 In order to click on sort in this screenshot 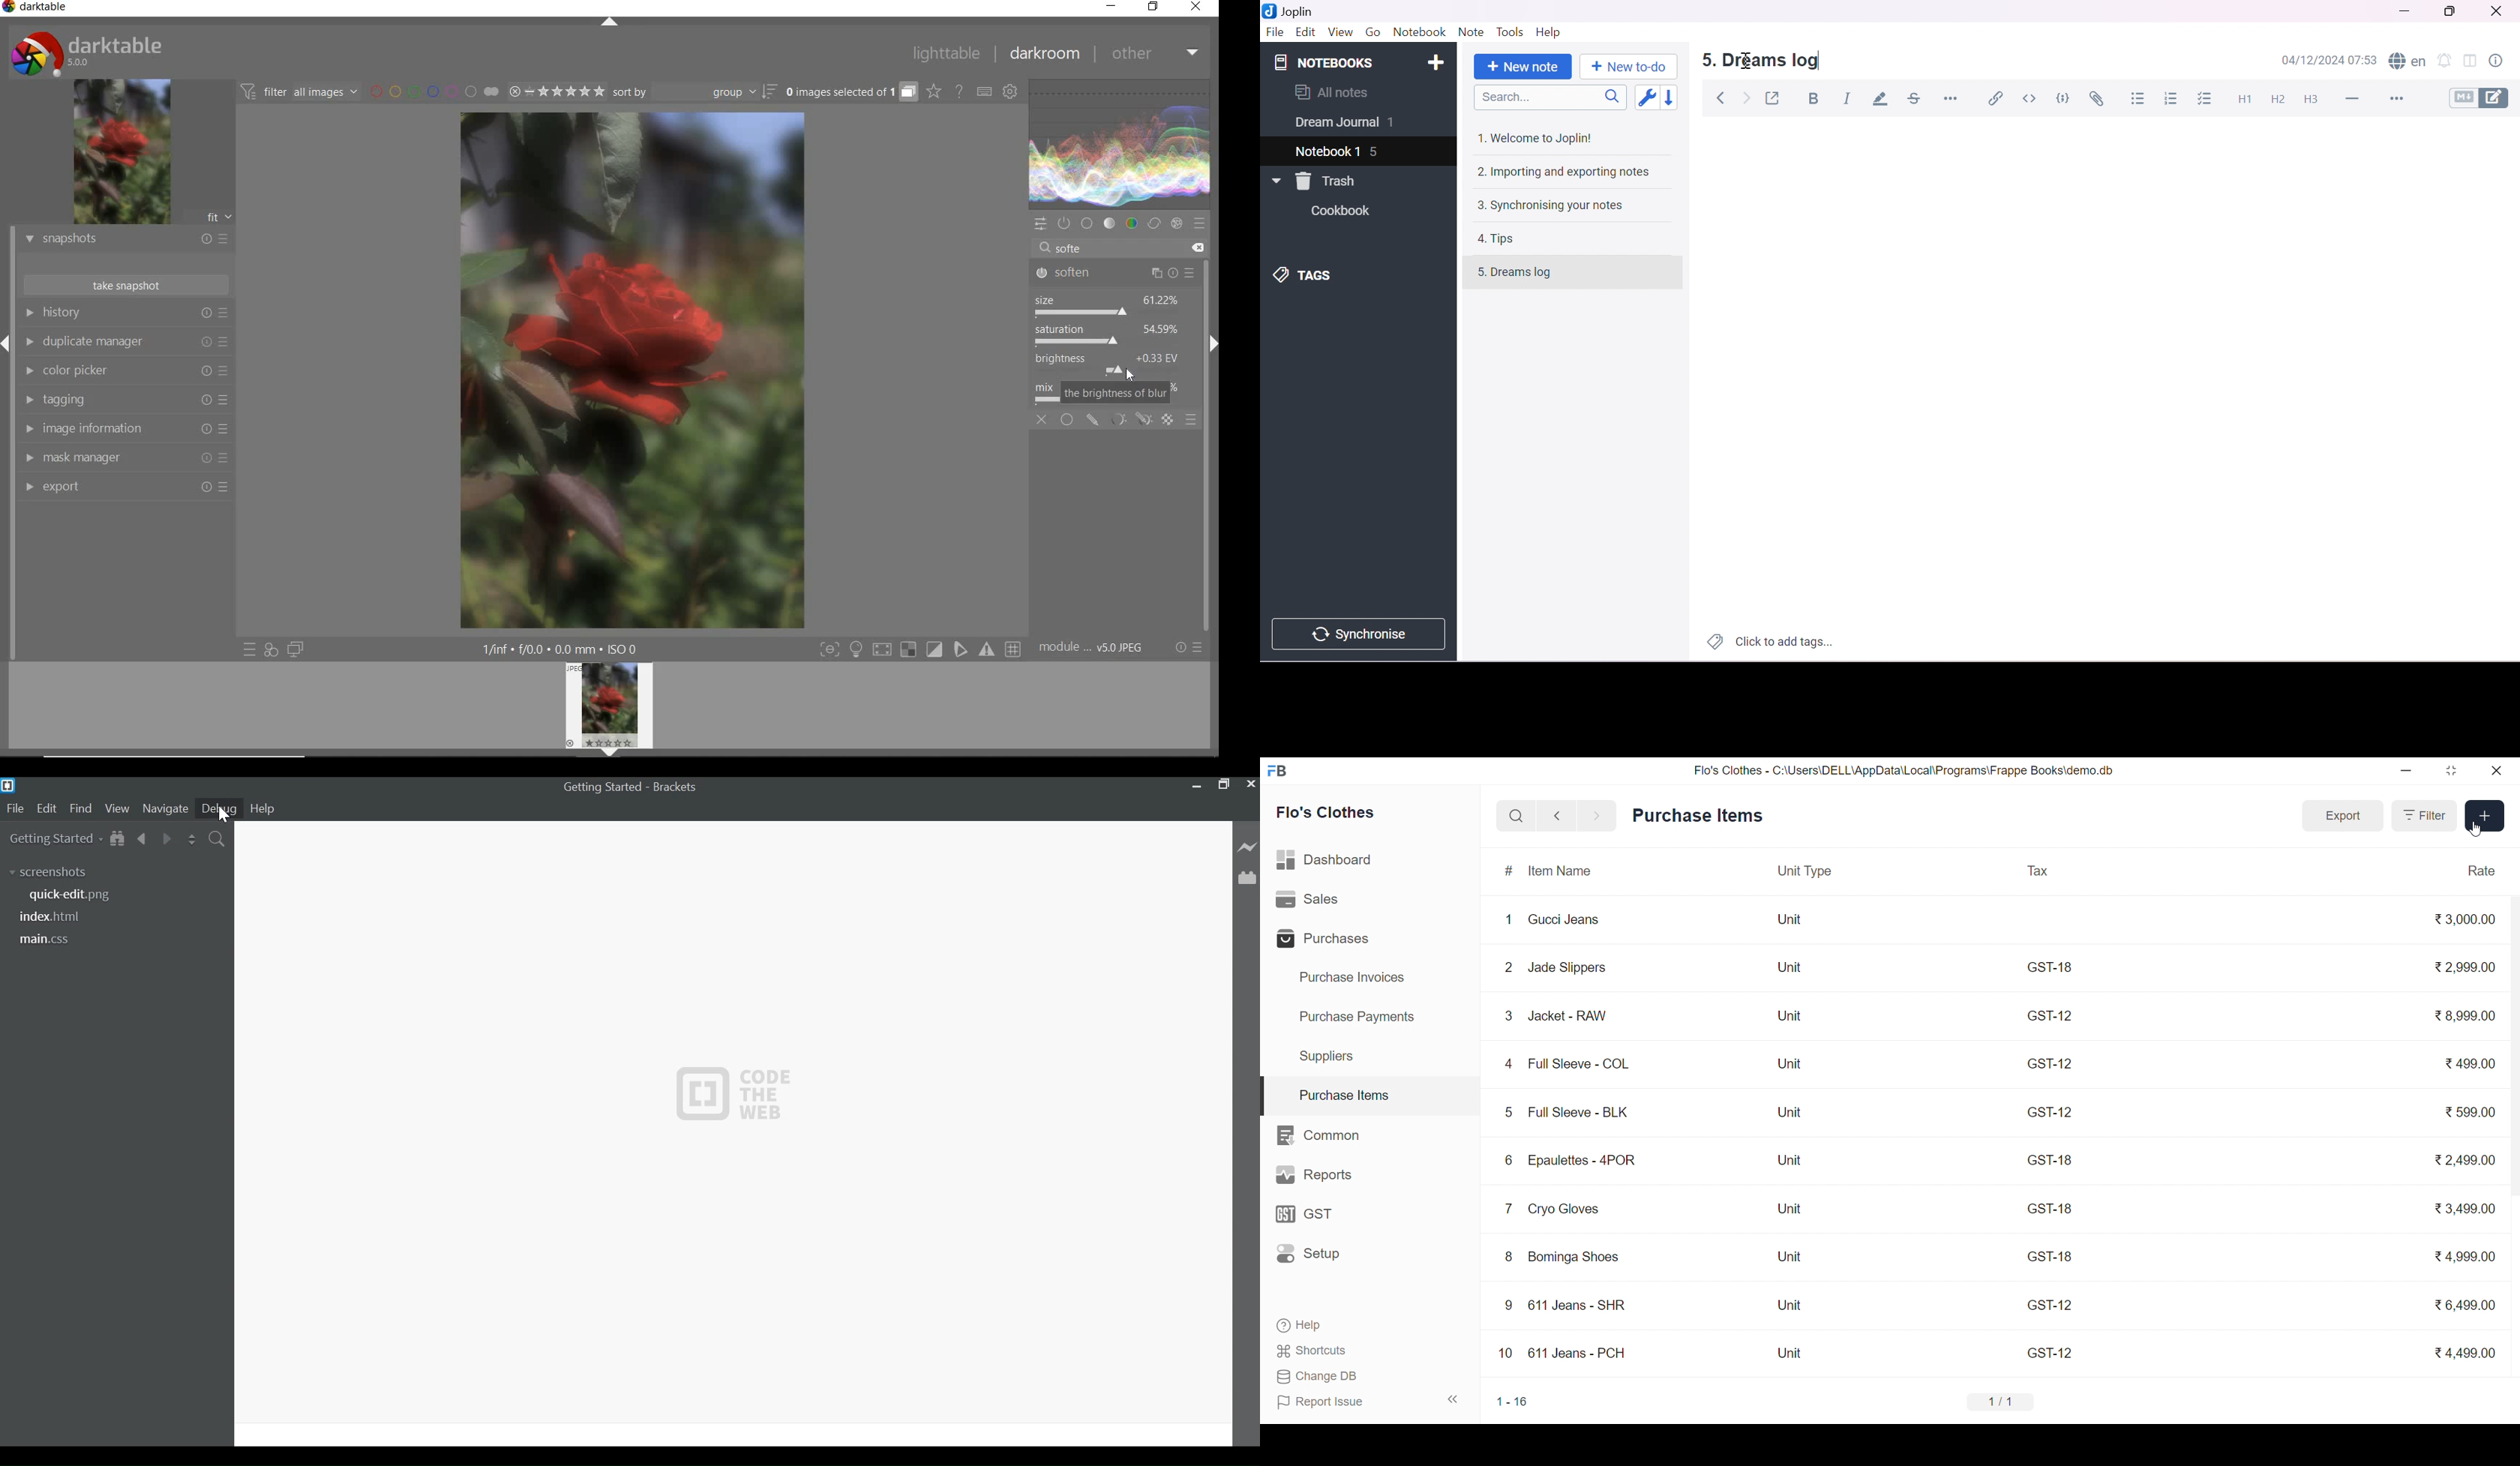, I will do `click(695, 93)`.